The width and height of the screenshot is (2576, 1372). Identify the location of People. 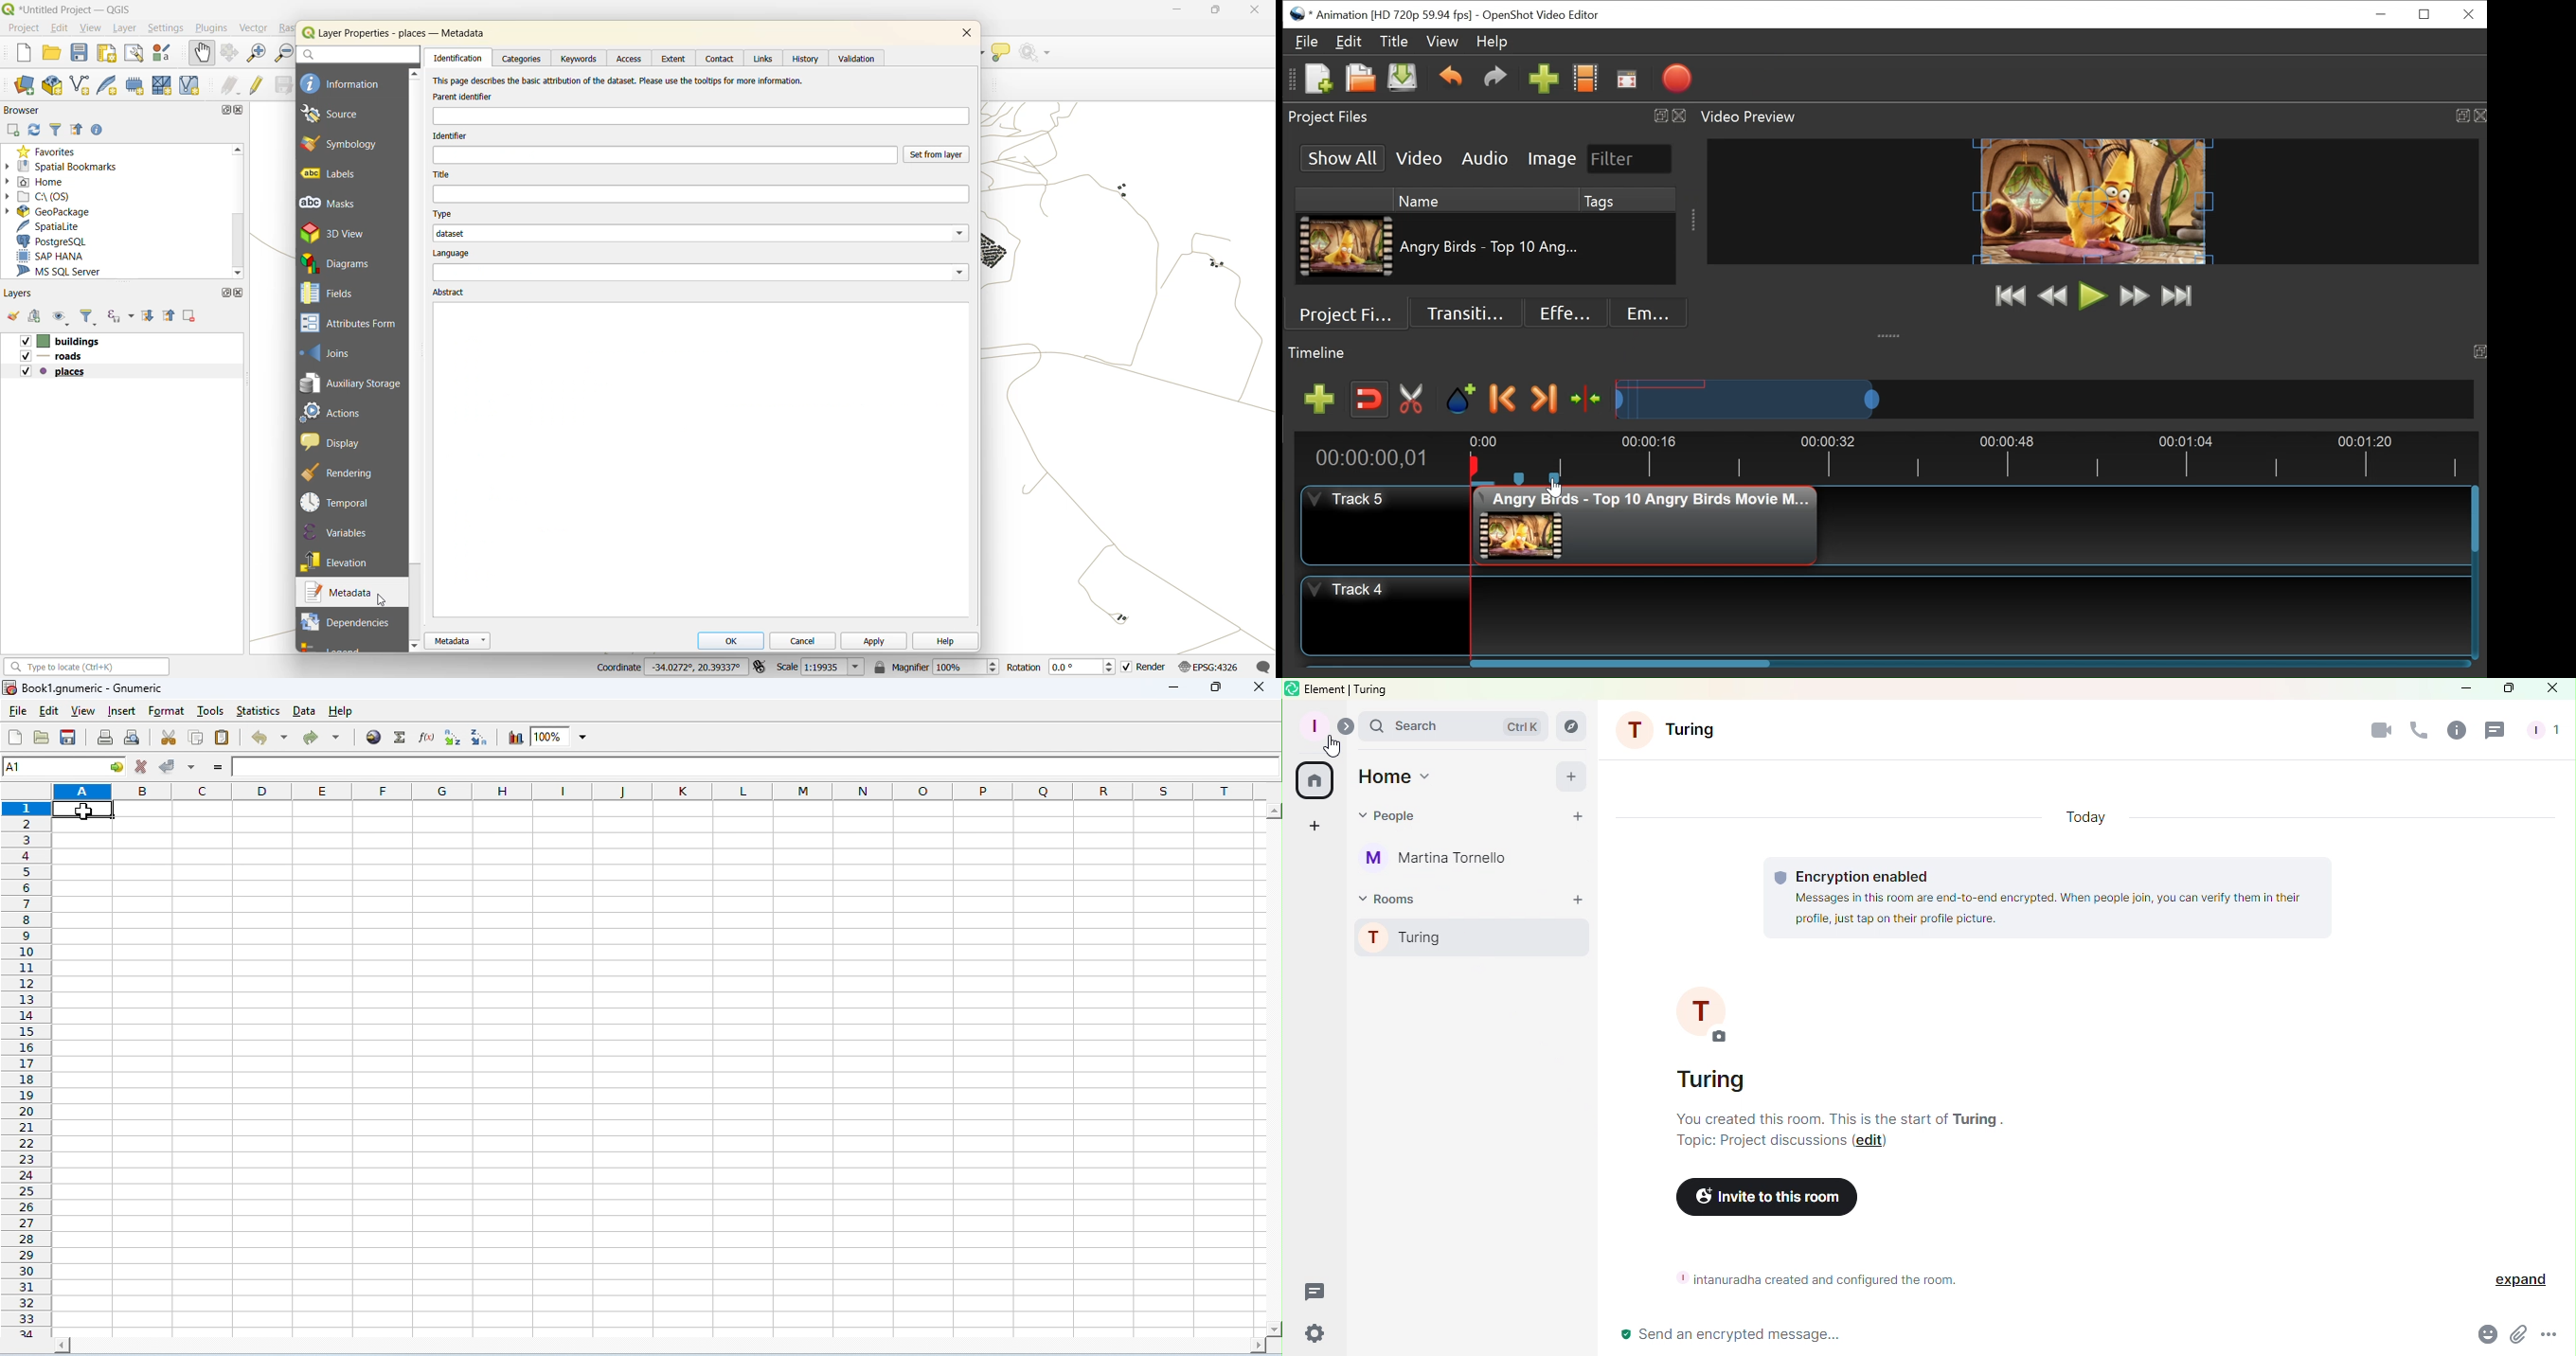
(1391, 816).